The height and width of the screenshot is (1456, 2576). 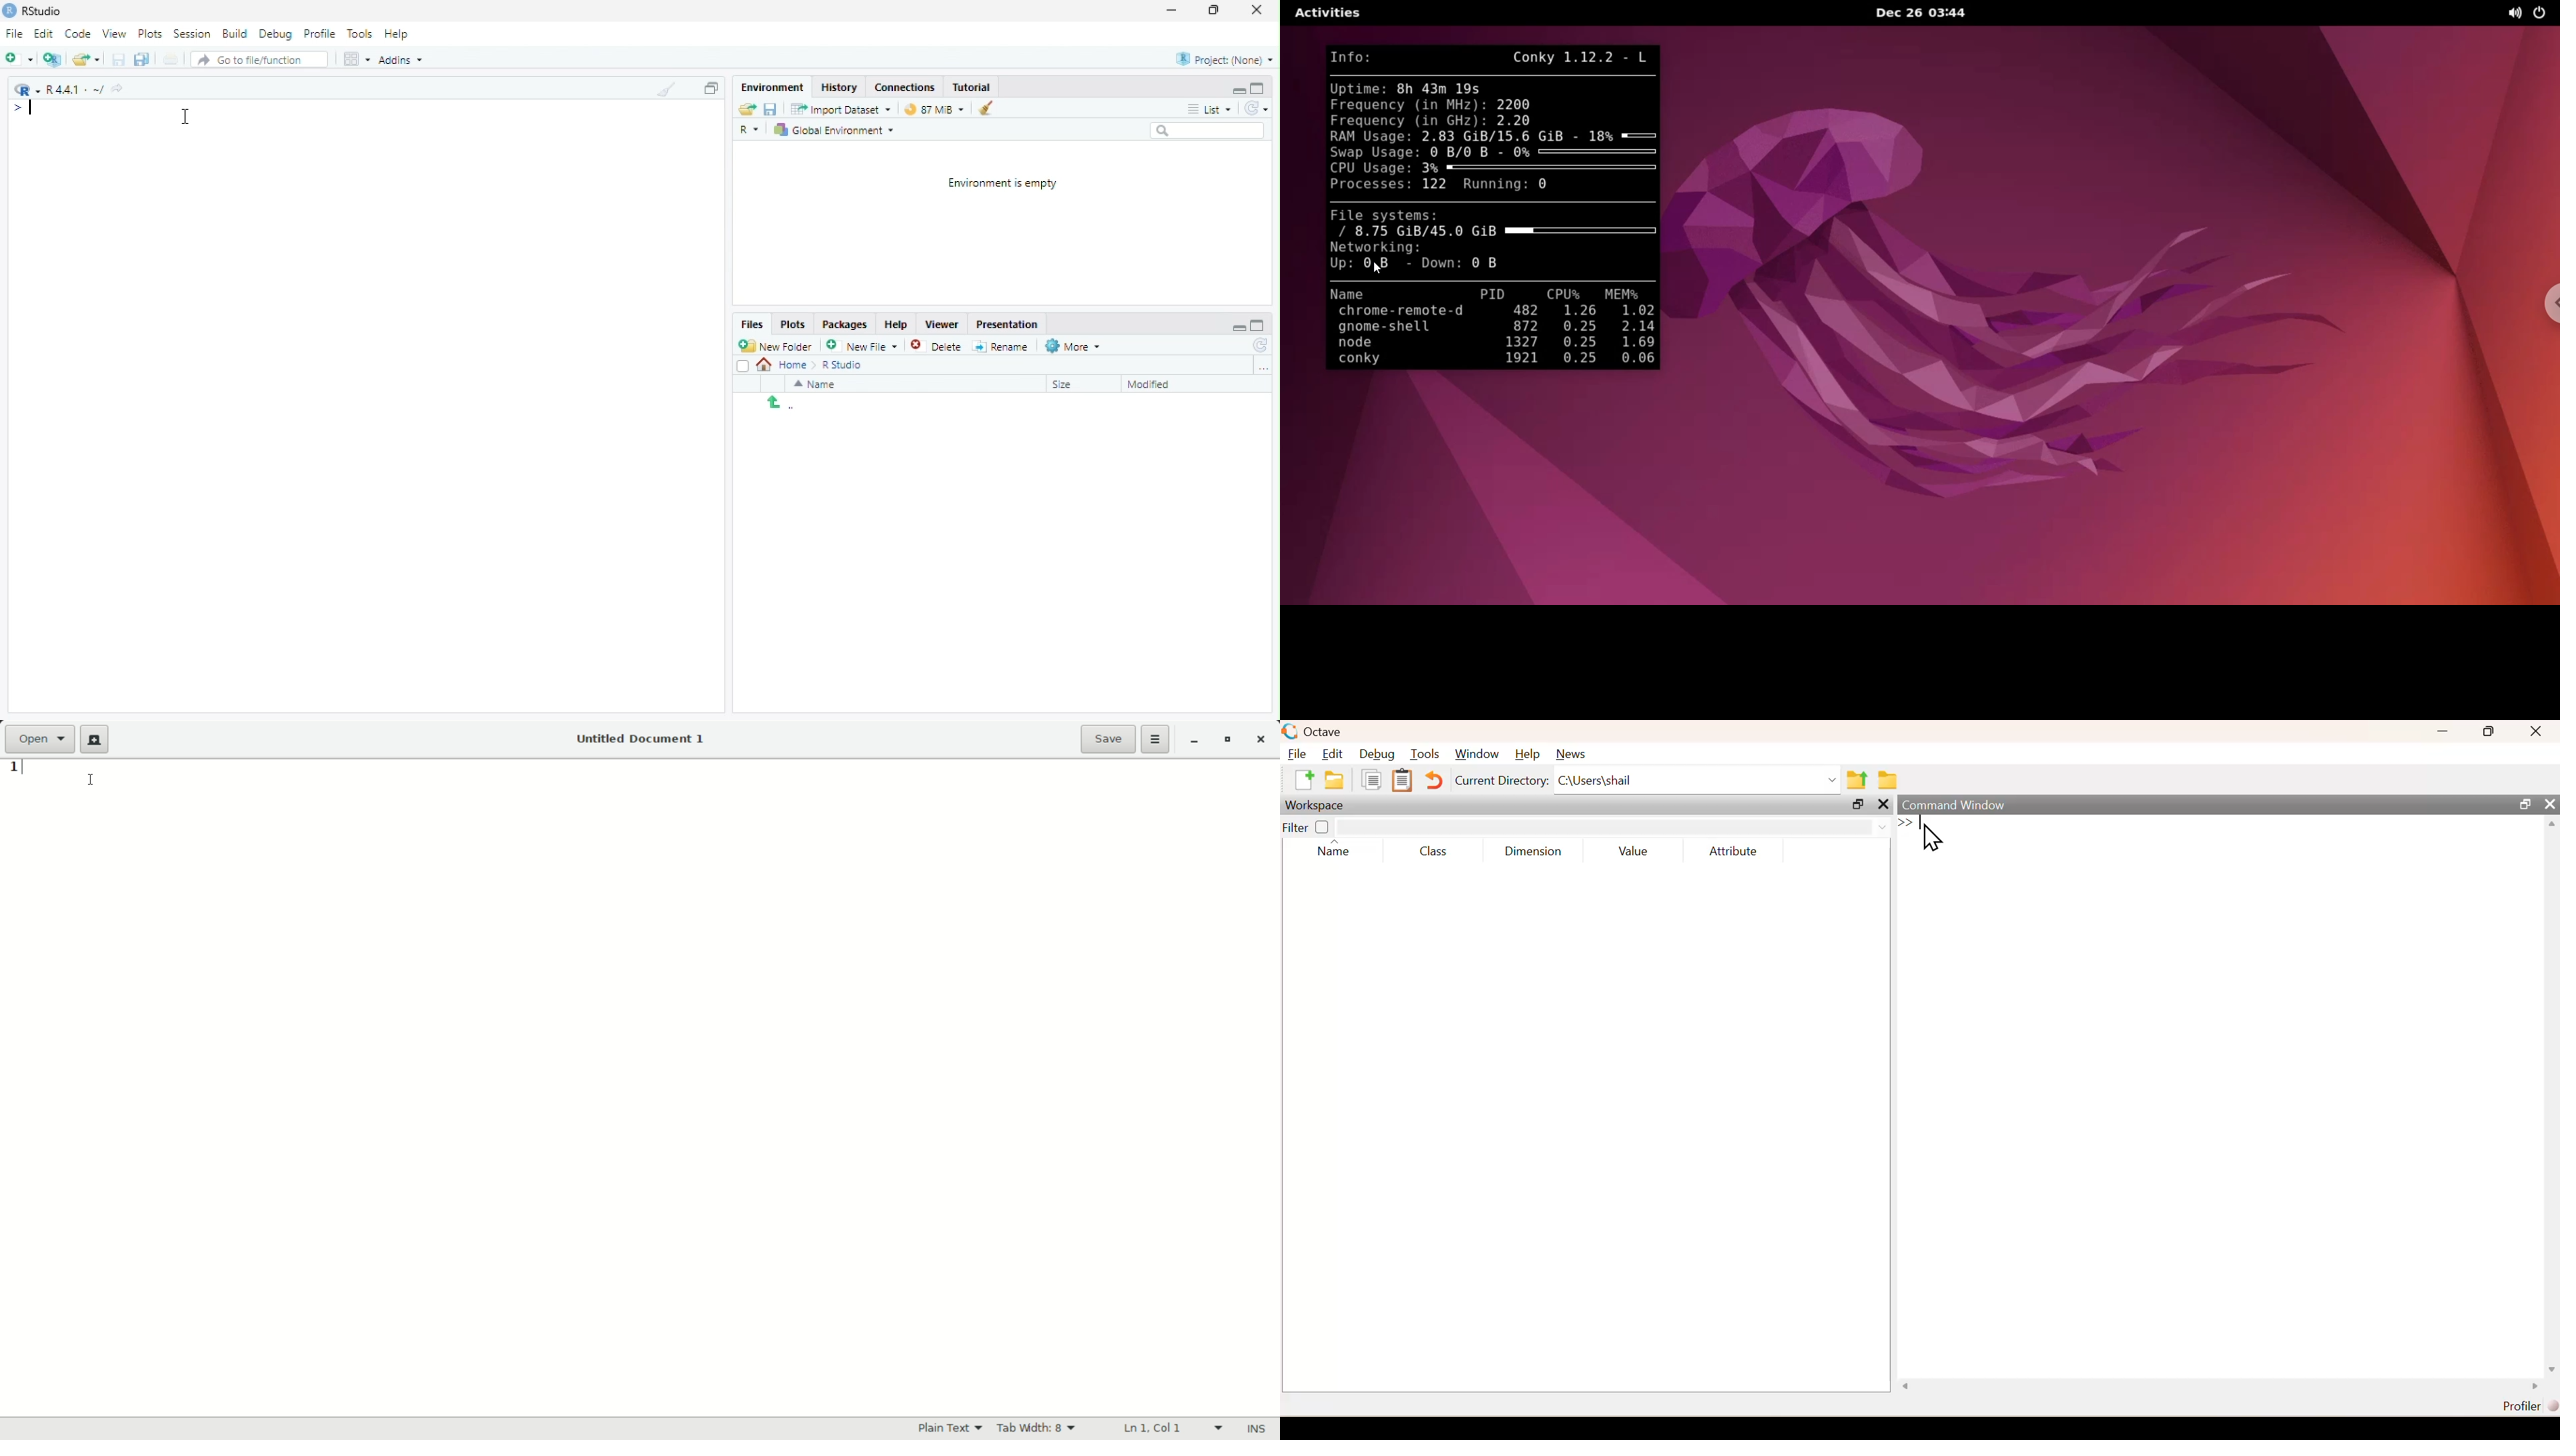 I want to click on Files, so click(x=753, y=324).